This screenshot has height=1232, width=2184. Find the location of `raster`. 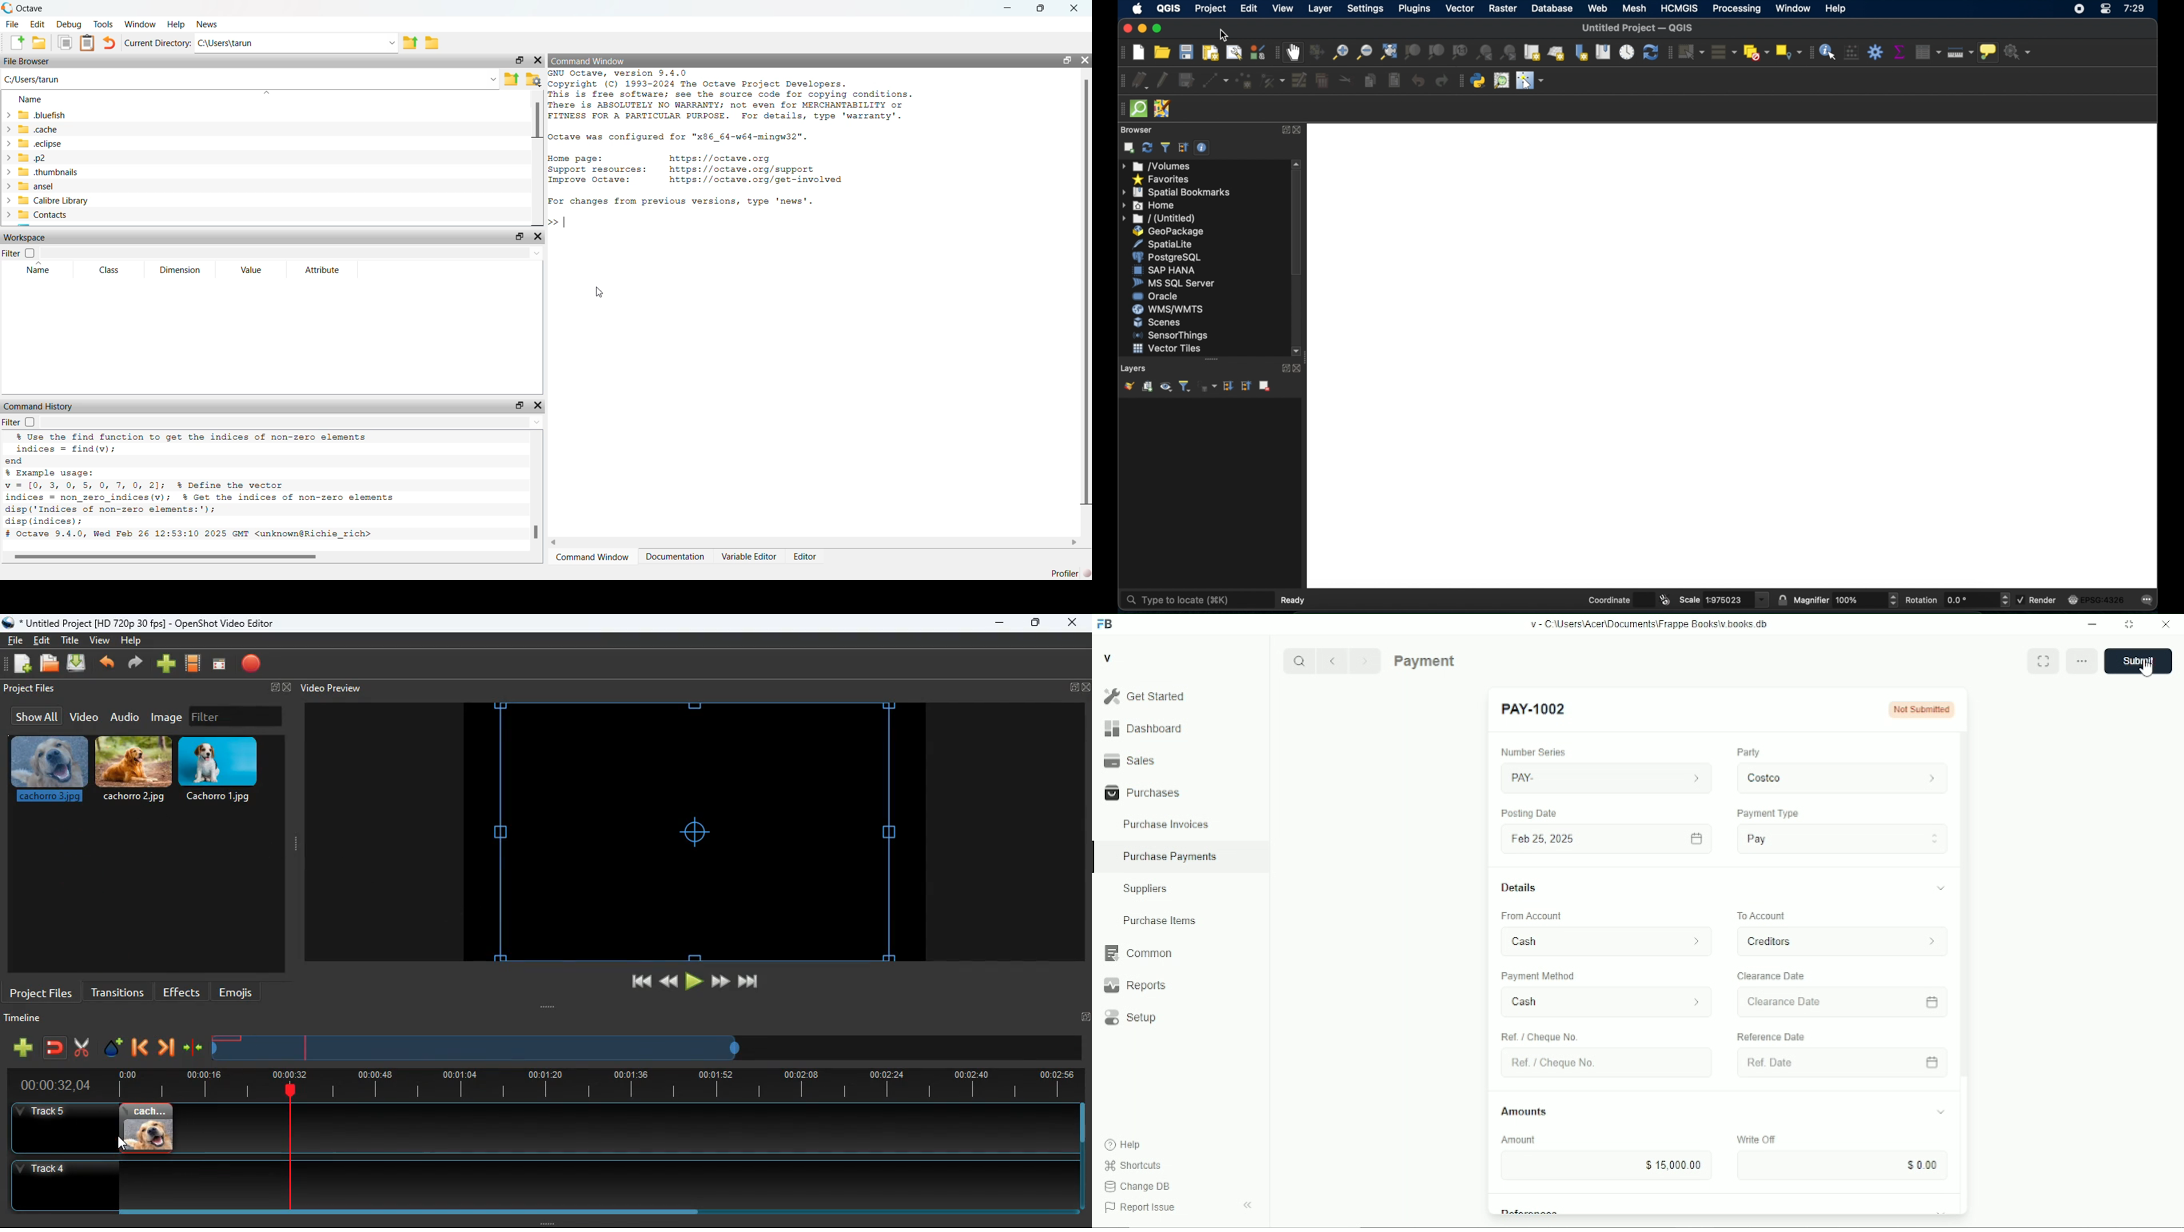

raster is located at coordinates (1504, 9).